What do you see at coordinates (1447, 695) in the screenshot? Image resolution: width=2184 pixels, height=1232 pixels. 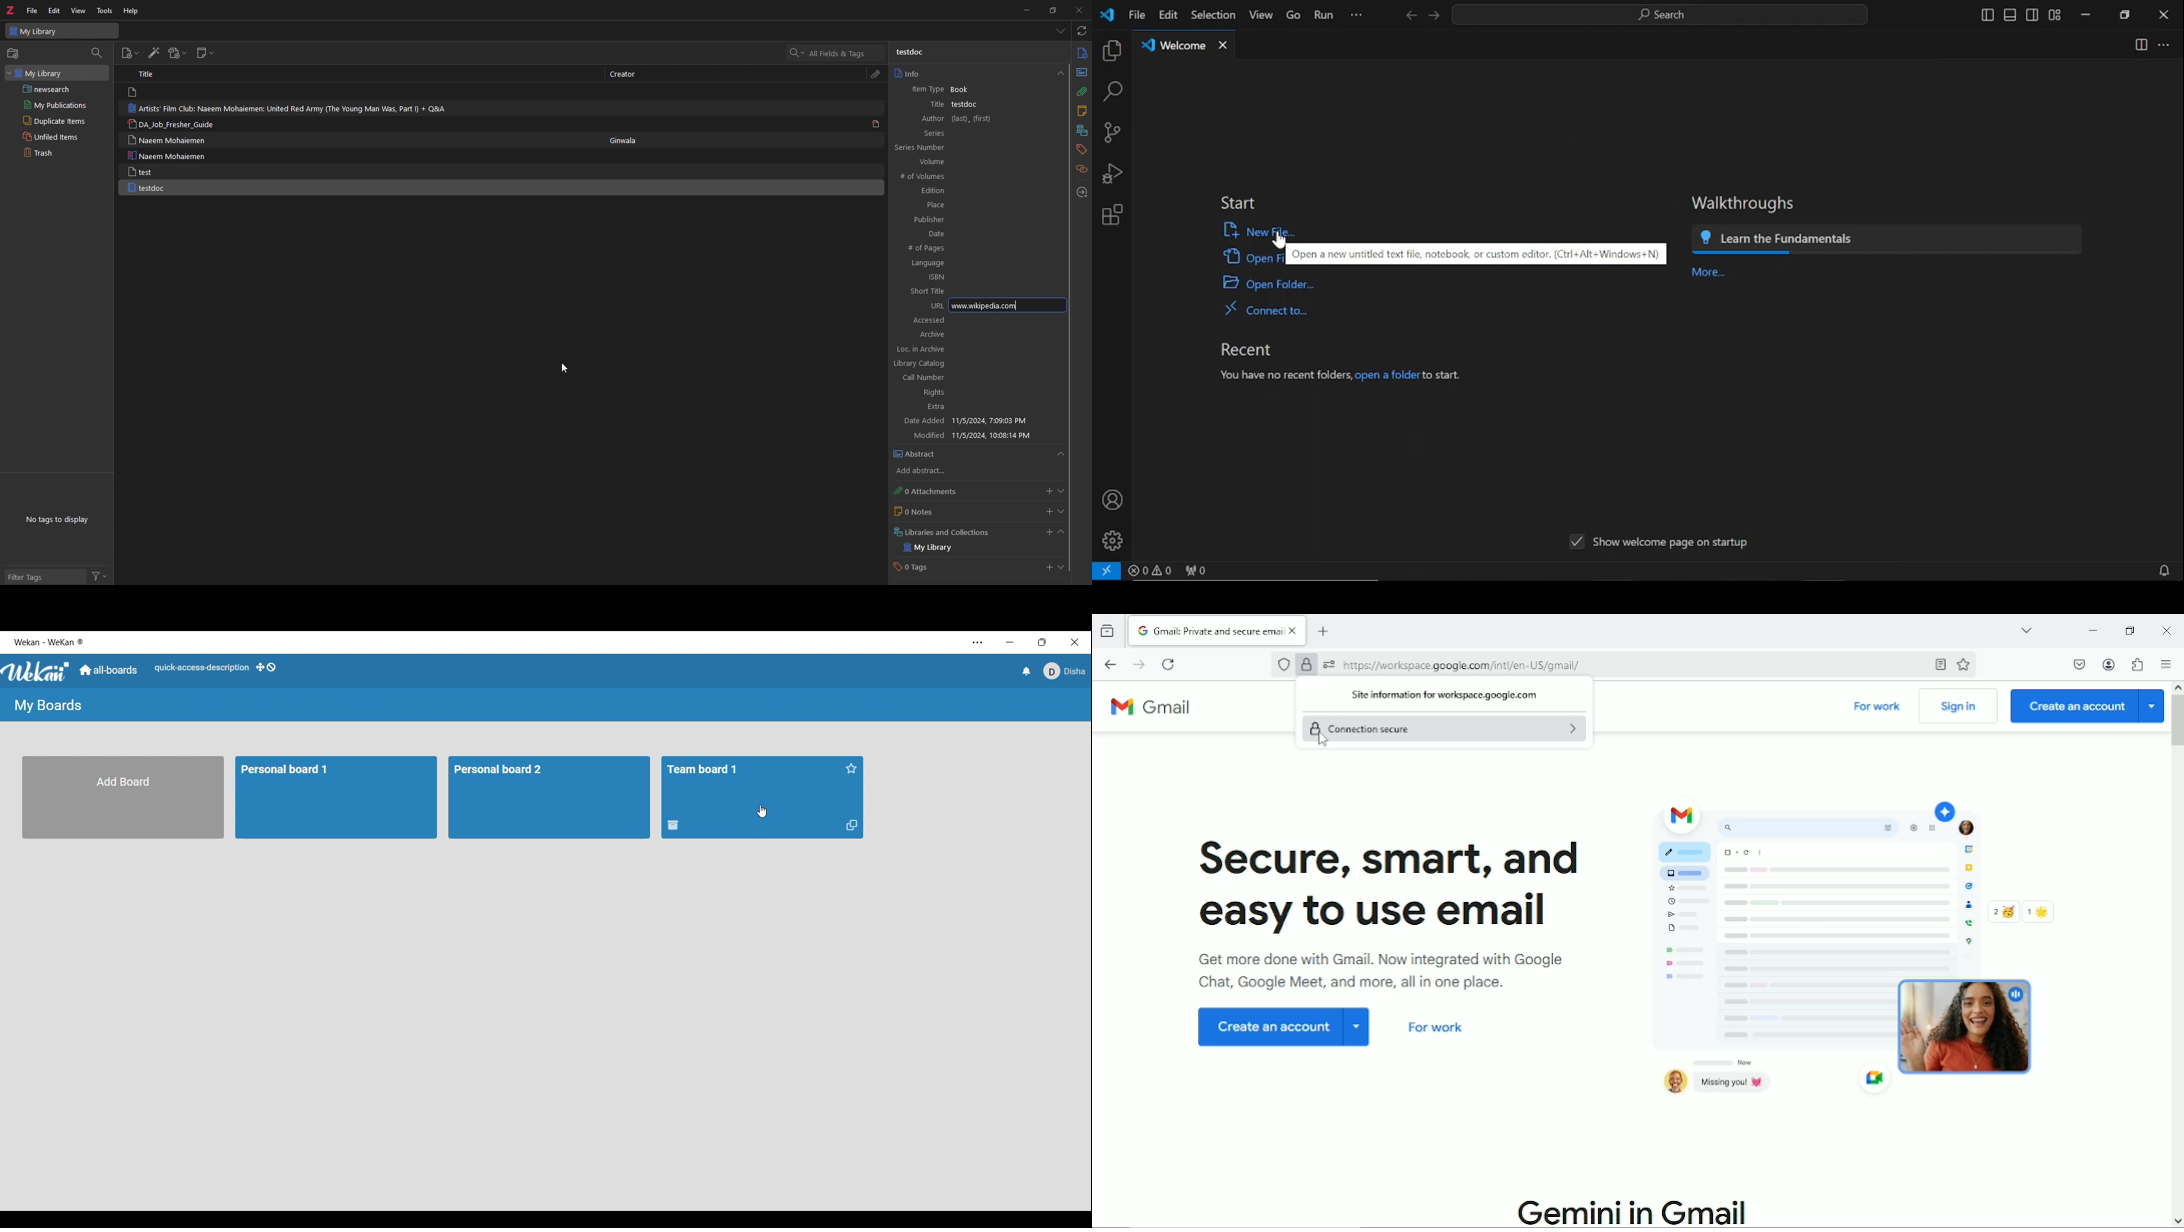 I see `Site information for workspace.google.com` at bounding box center [1447, 695].